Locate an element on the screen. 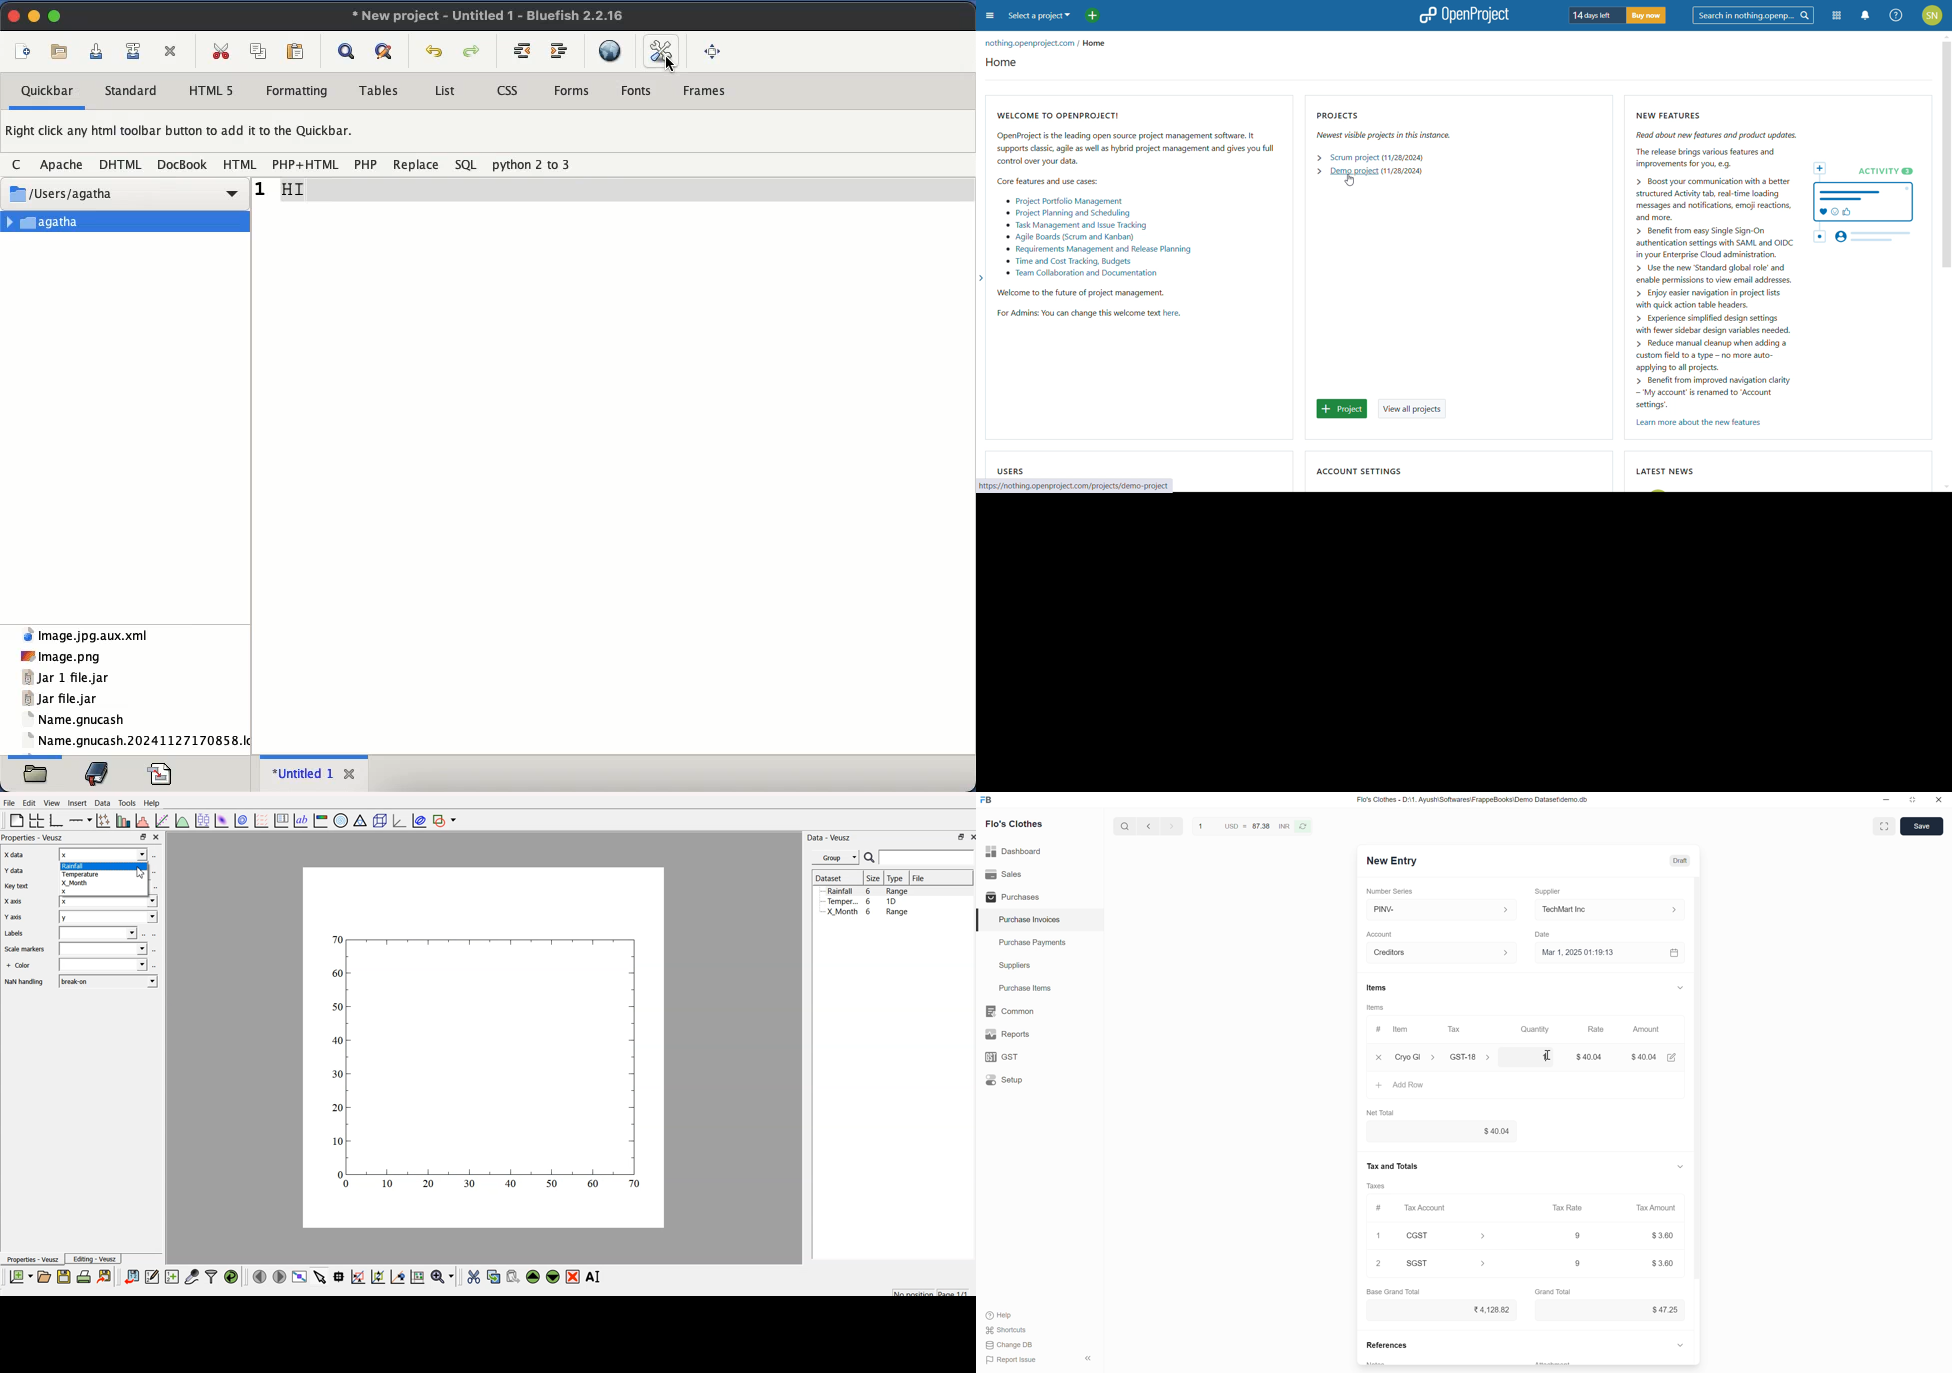 The image size is (1960, 1400). Quantity is located at coordinates (1541, 1030).